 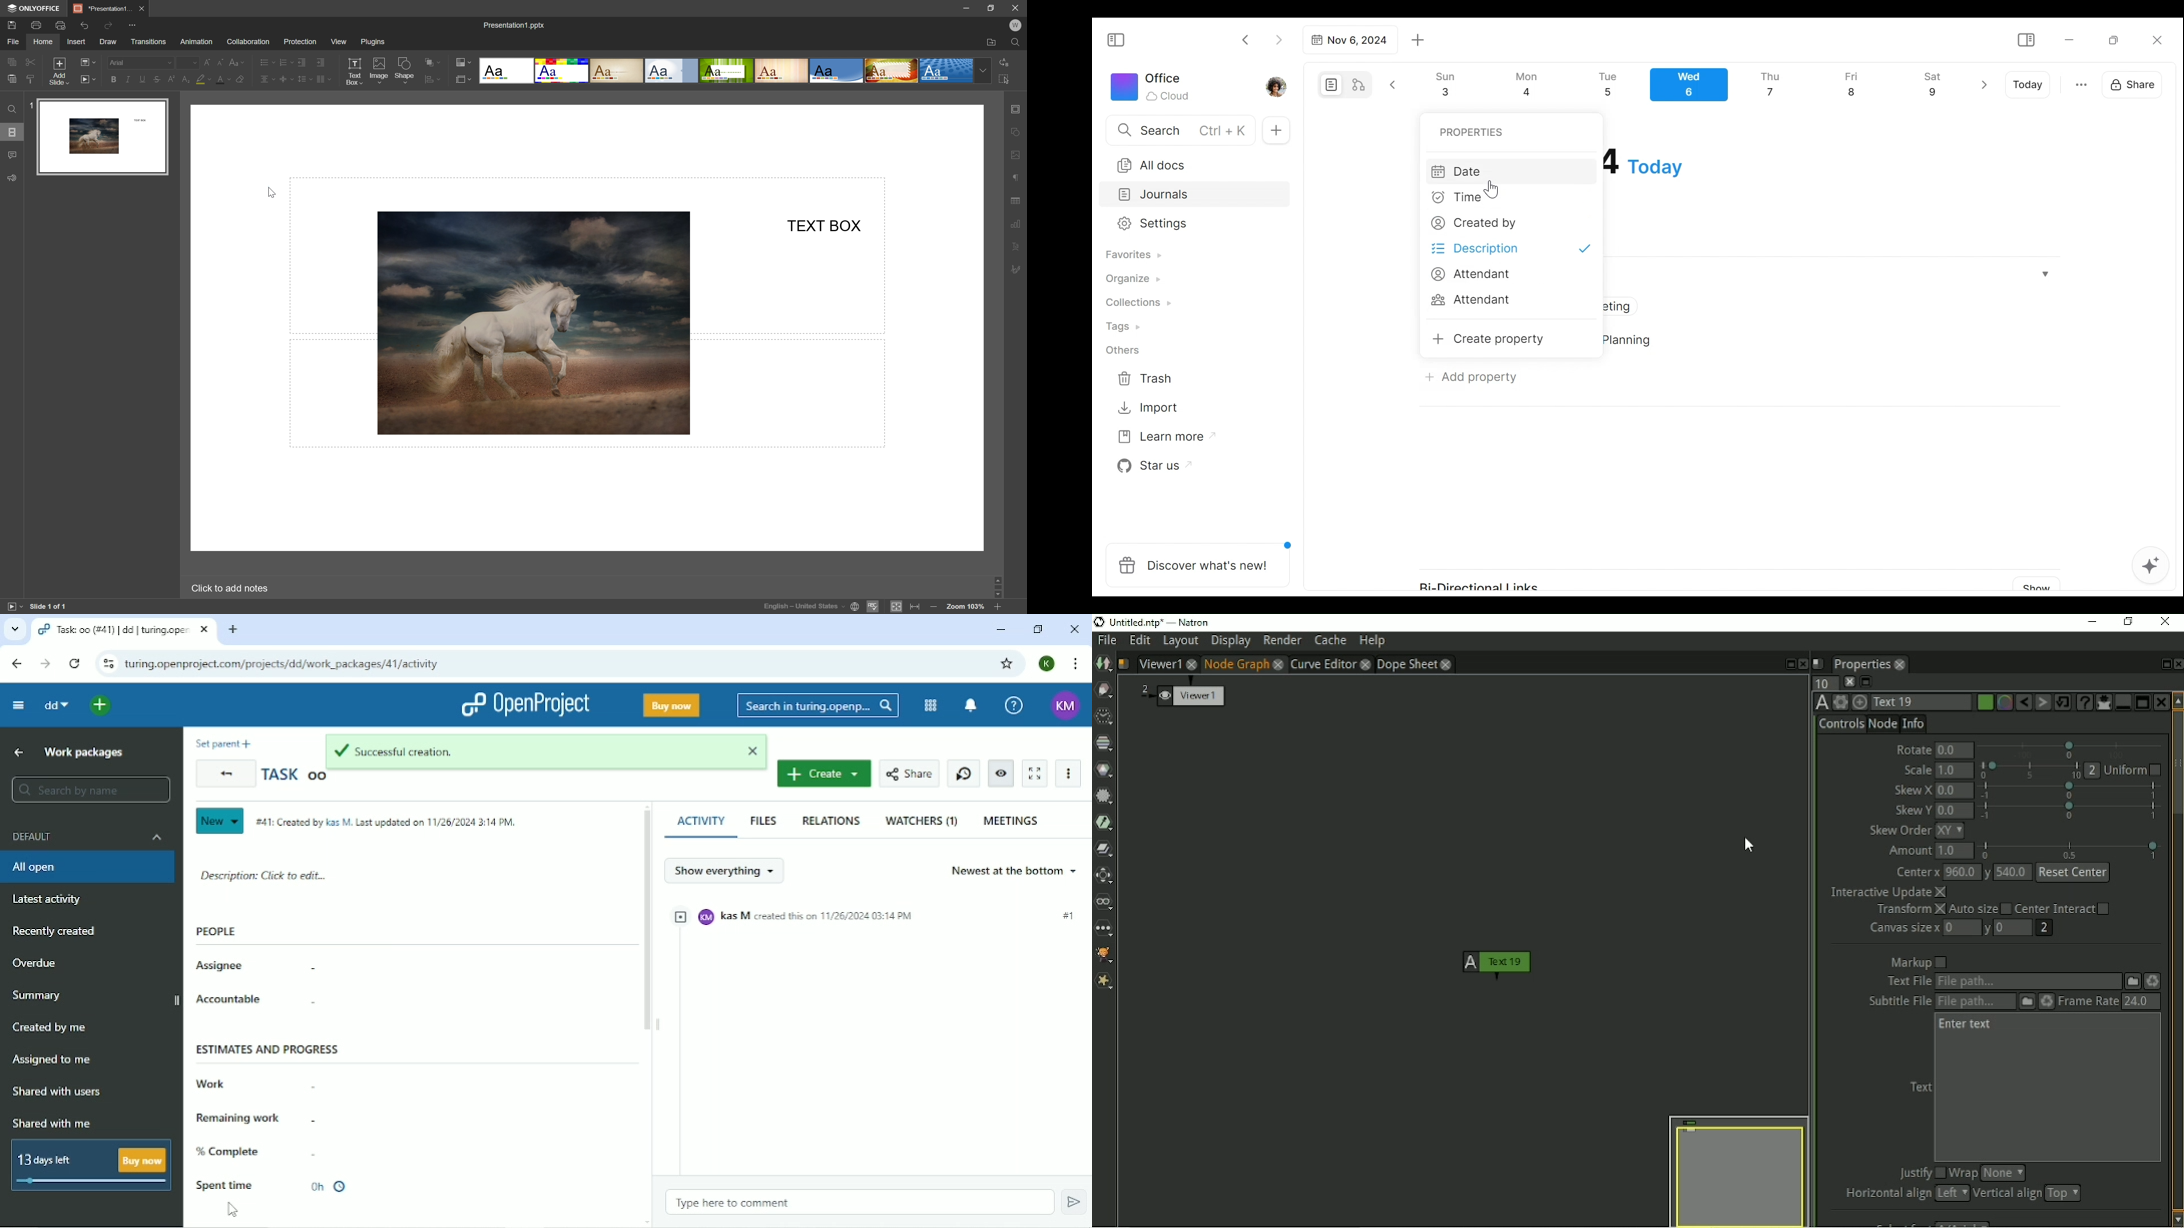 I want to click on file, so click(x=11, y=41).